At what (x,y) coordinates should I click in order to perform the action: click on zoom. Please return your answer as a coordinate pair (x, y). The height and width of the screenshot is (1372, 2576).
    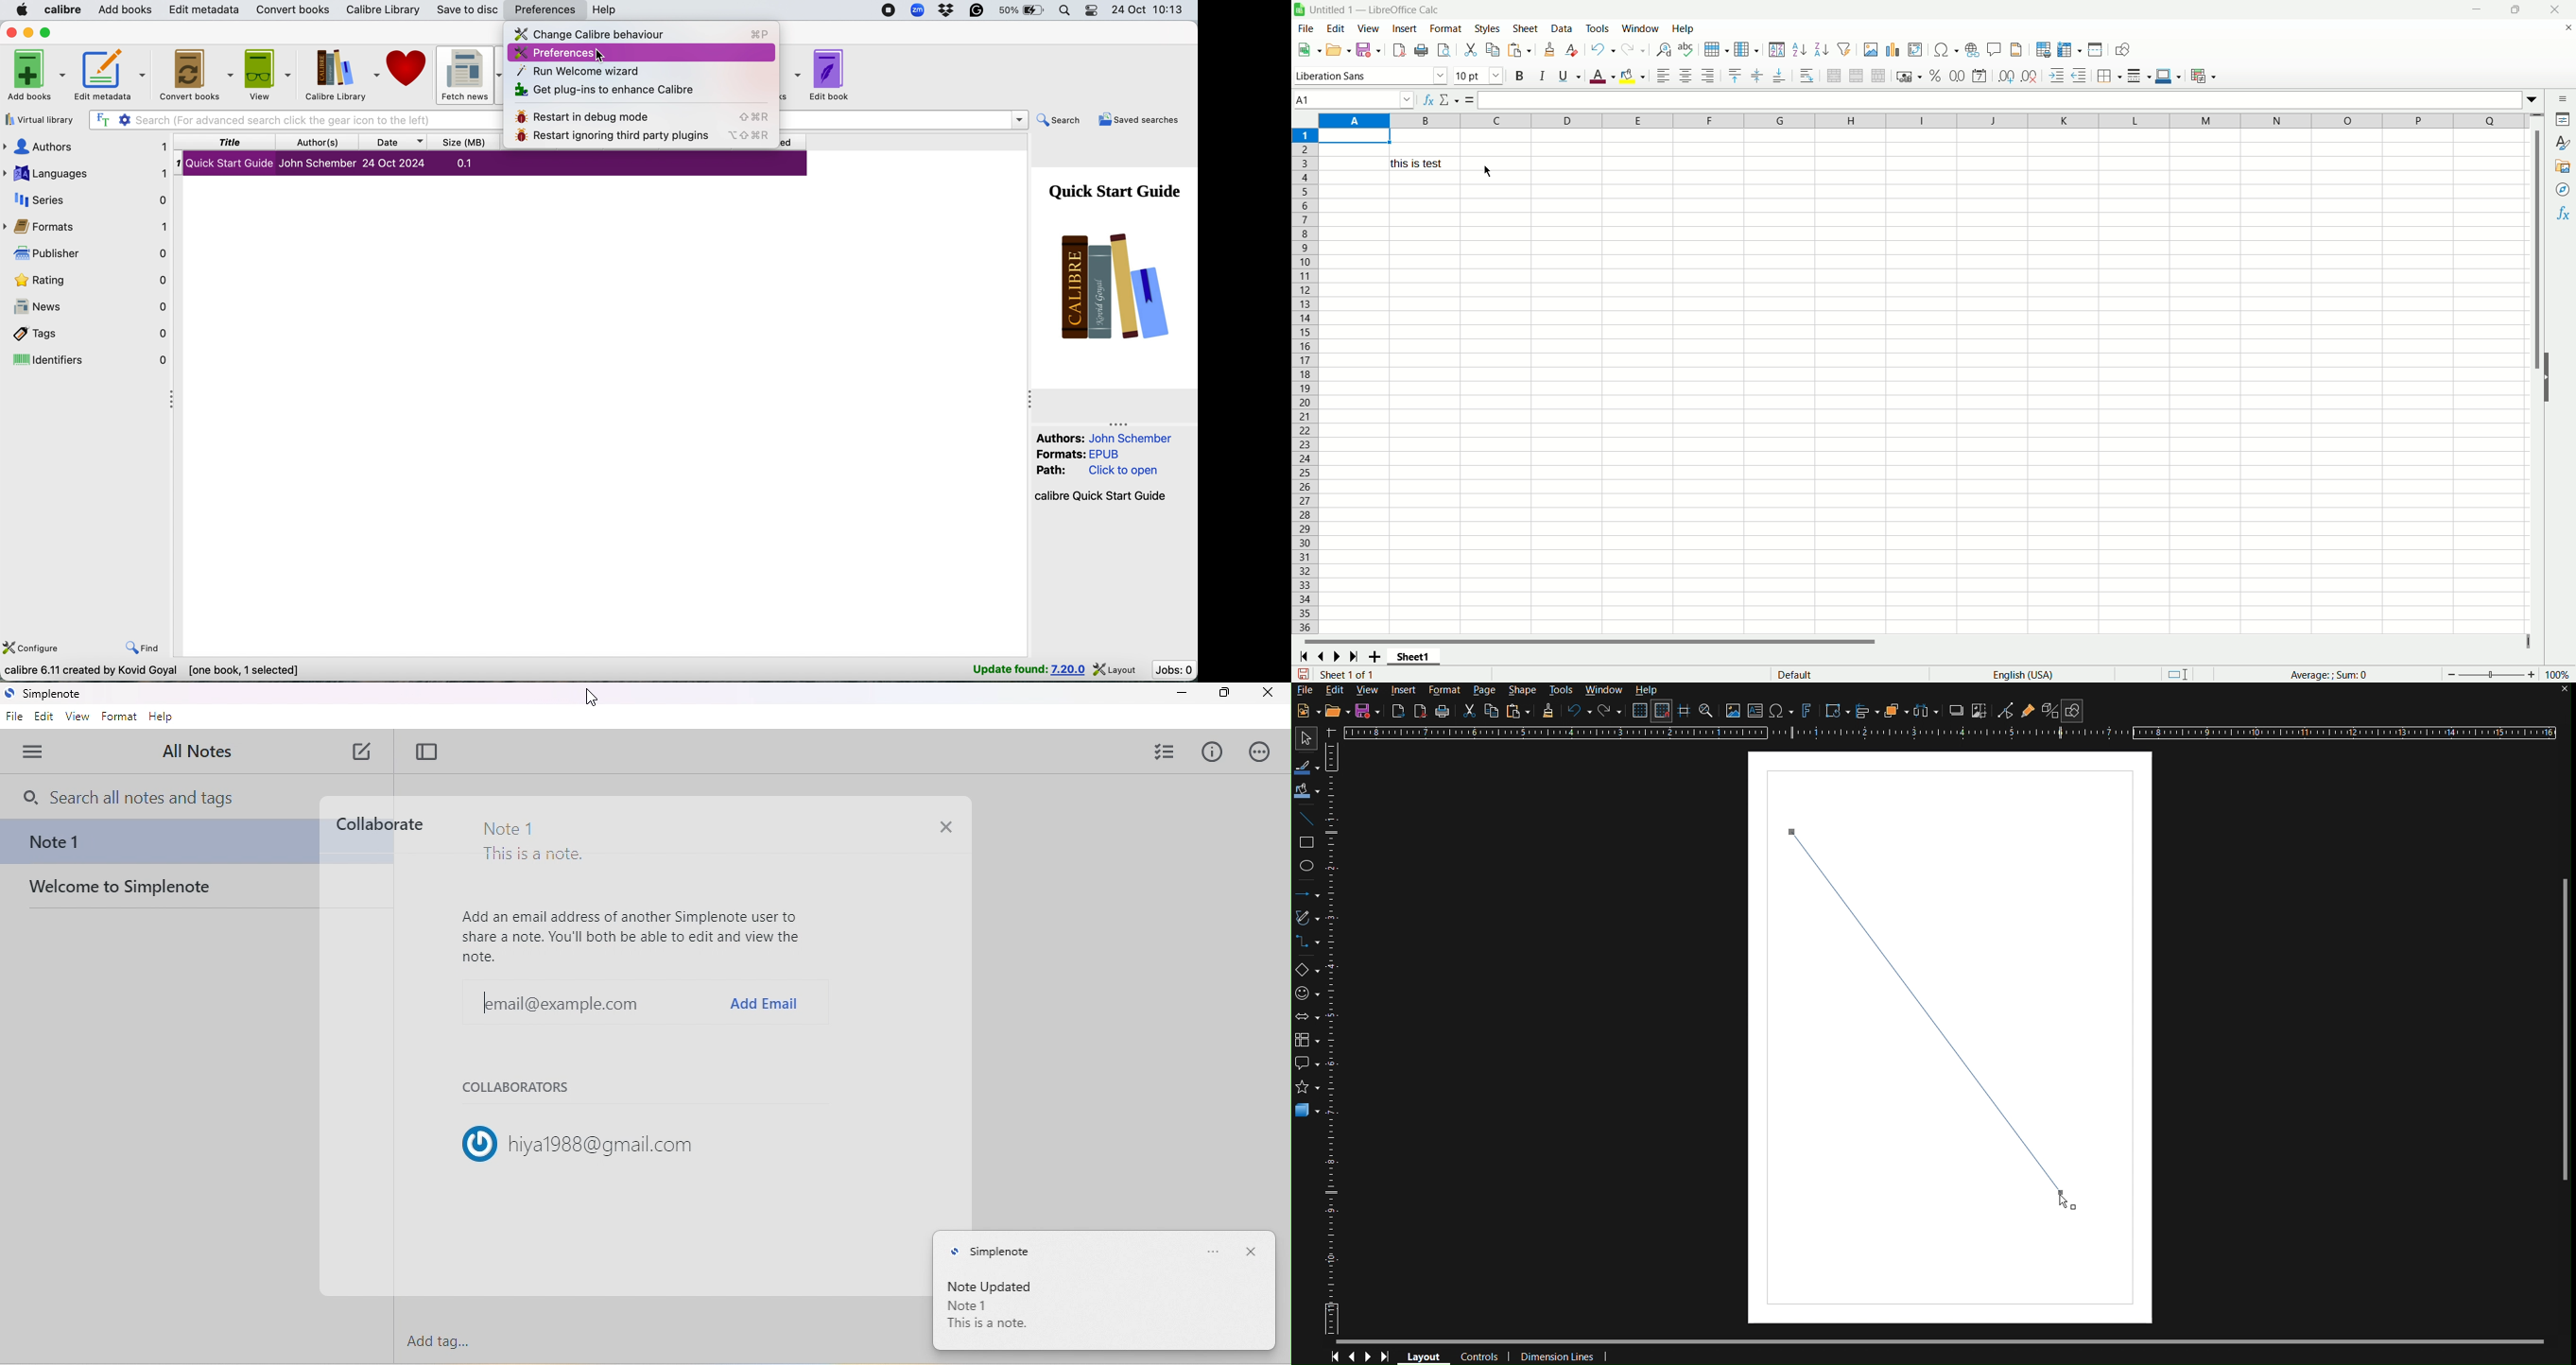
    Looking at the image, I should click on (917, 10).